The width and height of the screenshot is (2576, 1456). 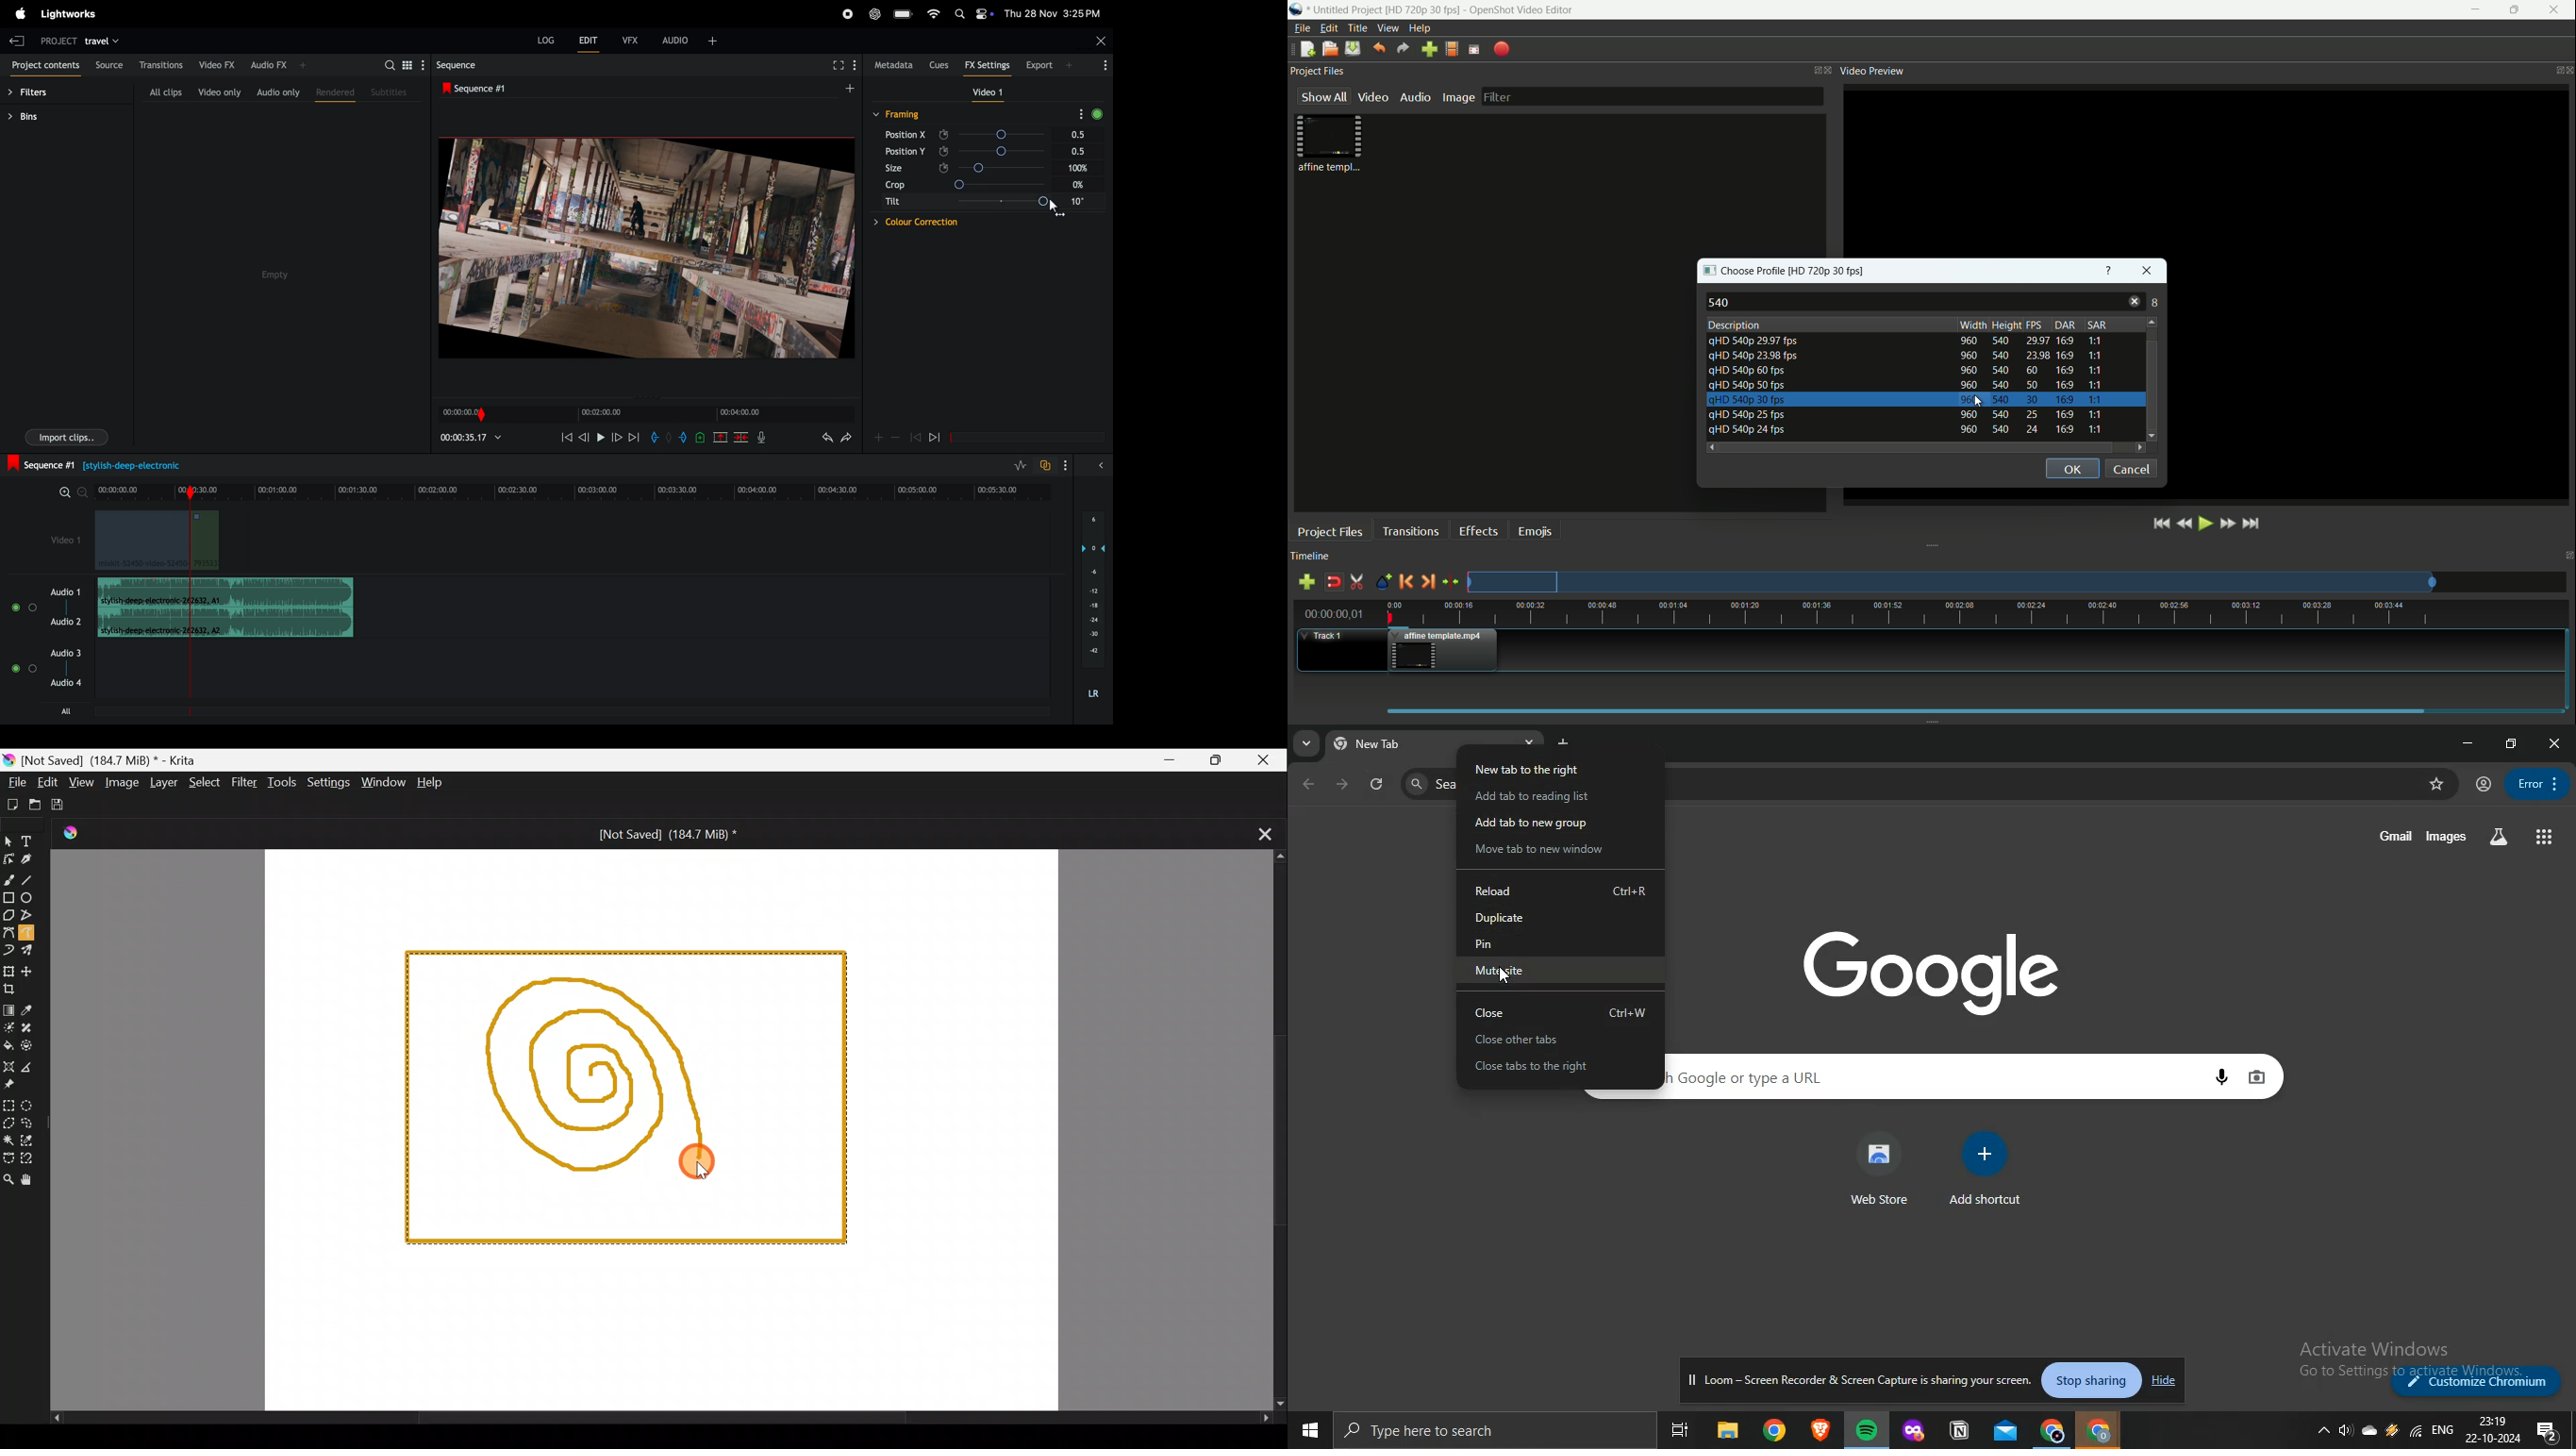 What do you see at coordinates (8, 898) in the screenshot?
I see `Rectangle tool` at bounding box center [8, 898].